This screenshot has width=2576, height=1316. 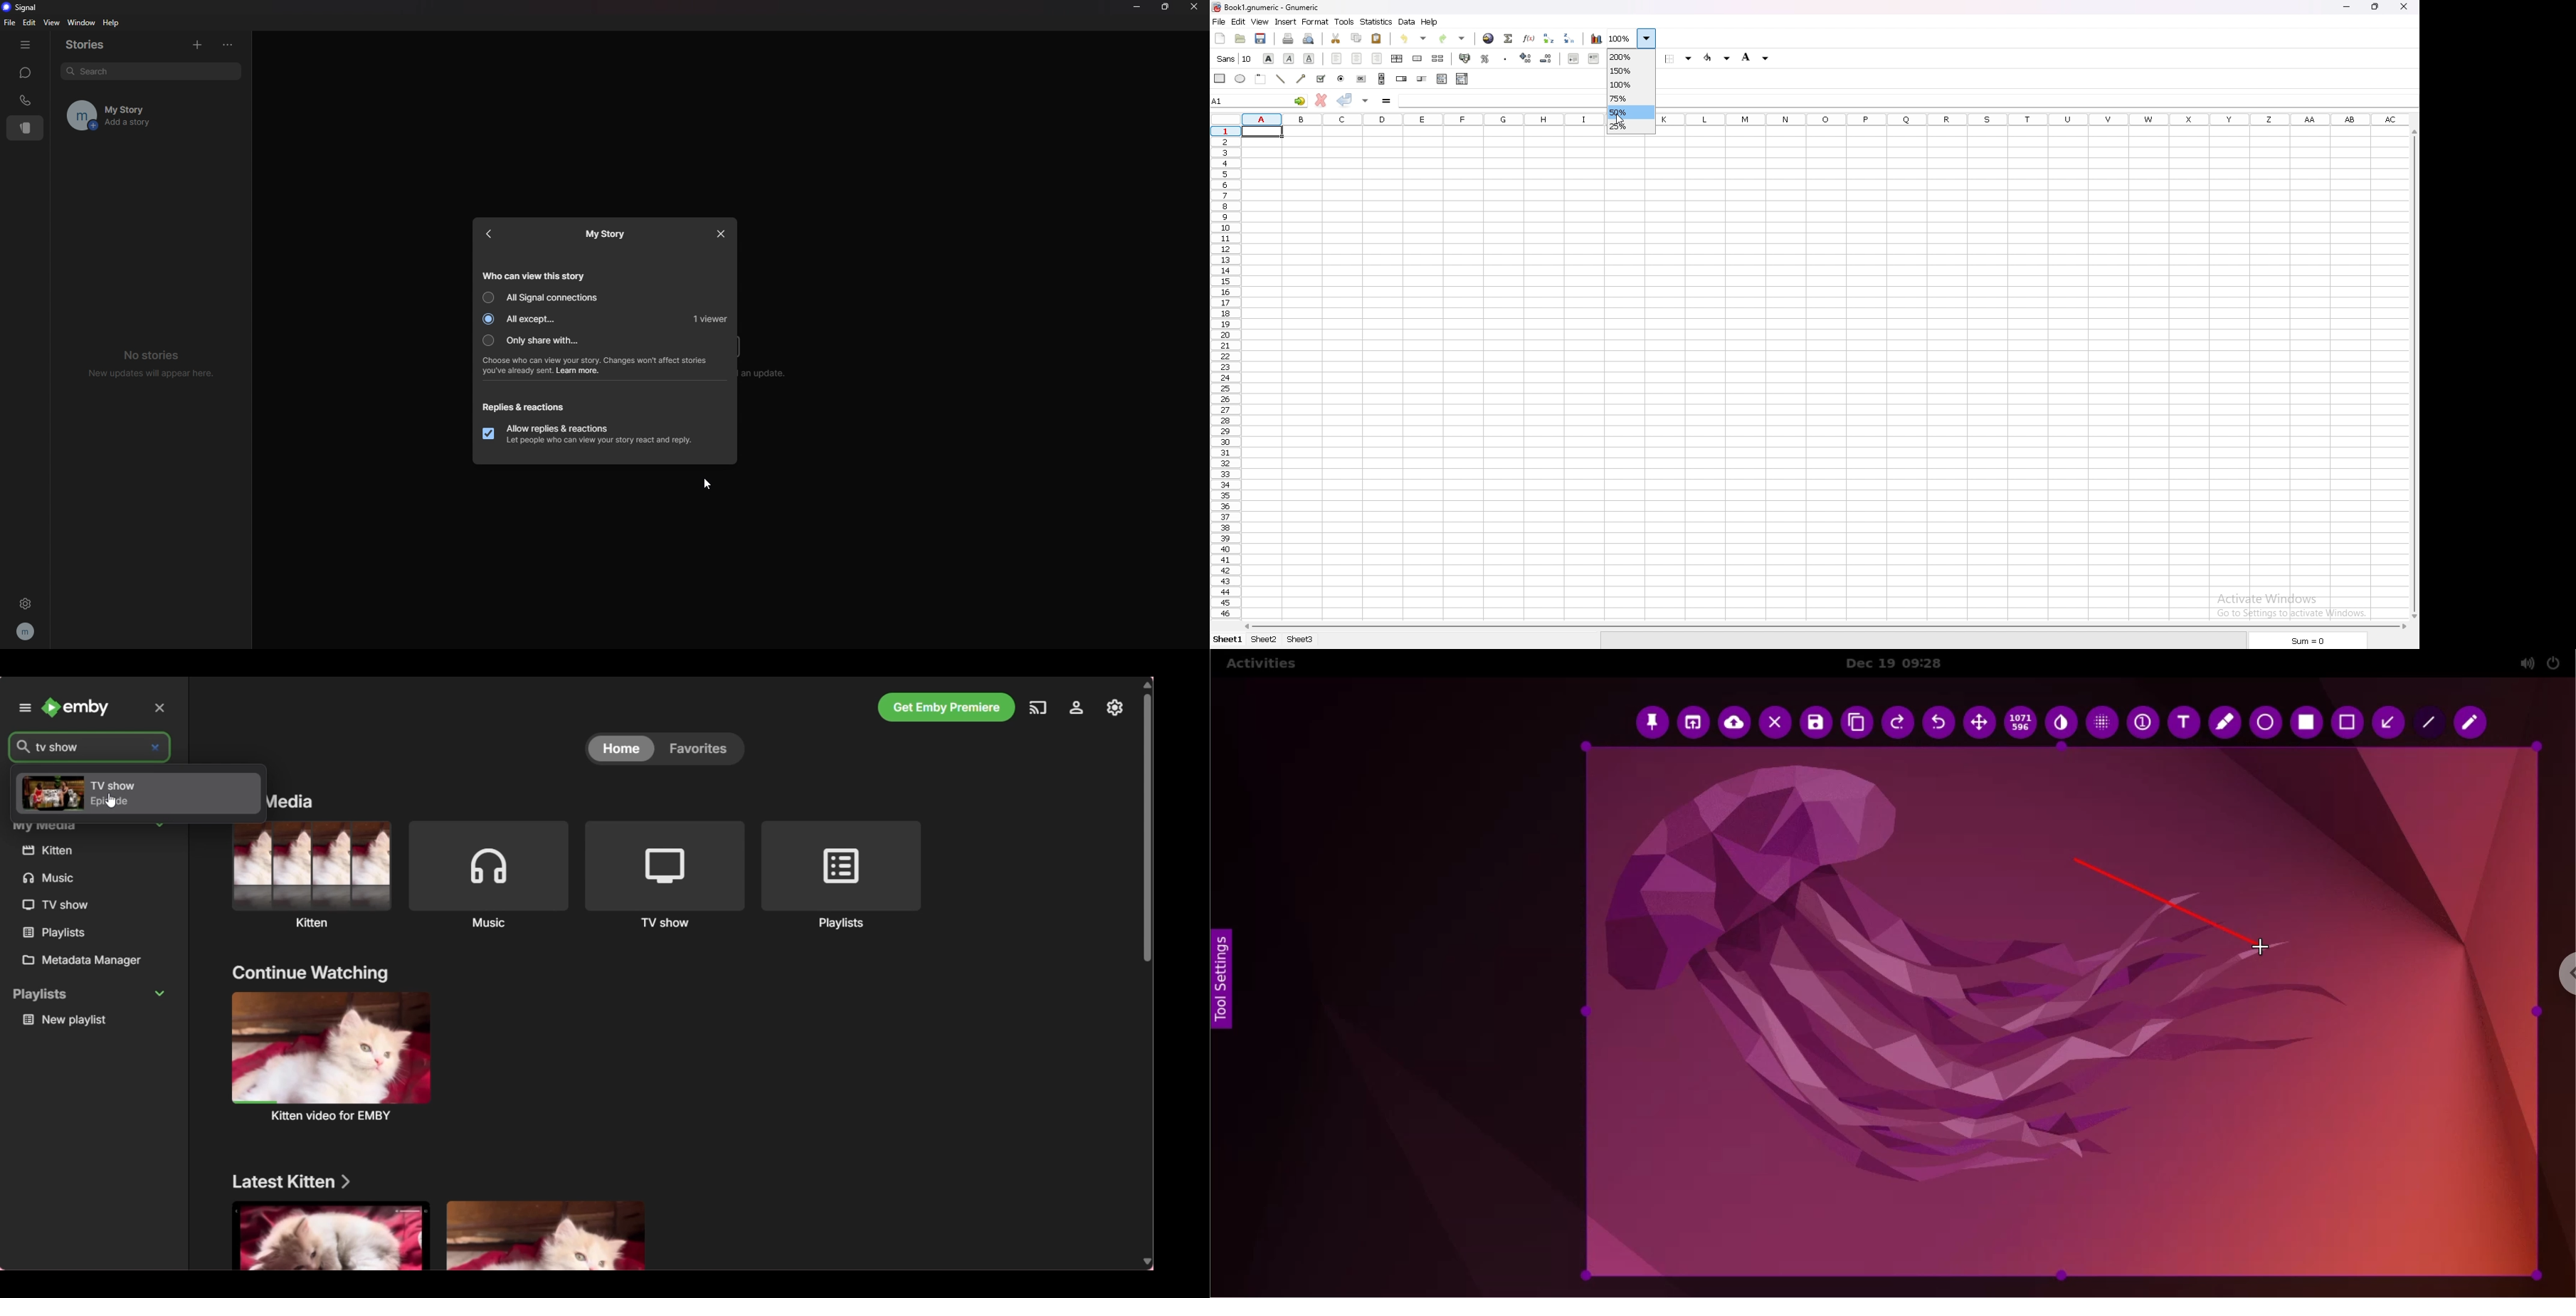 What do you see at coordinates (1194, 6) in the screenshot?
I see `close` at bounding box center [1194, 6].